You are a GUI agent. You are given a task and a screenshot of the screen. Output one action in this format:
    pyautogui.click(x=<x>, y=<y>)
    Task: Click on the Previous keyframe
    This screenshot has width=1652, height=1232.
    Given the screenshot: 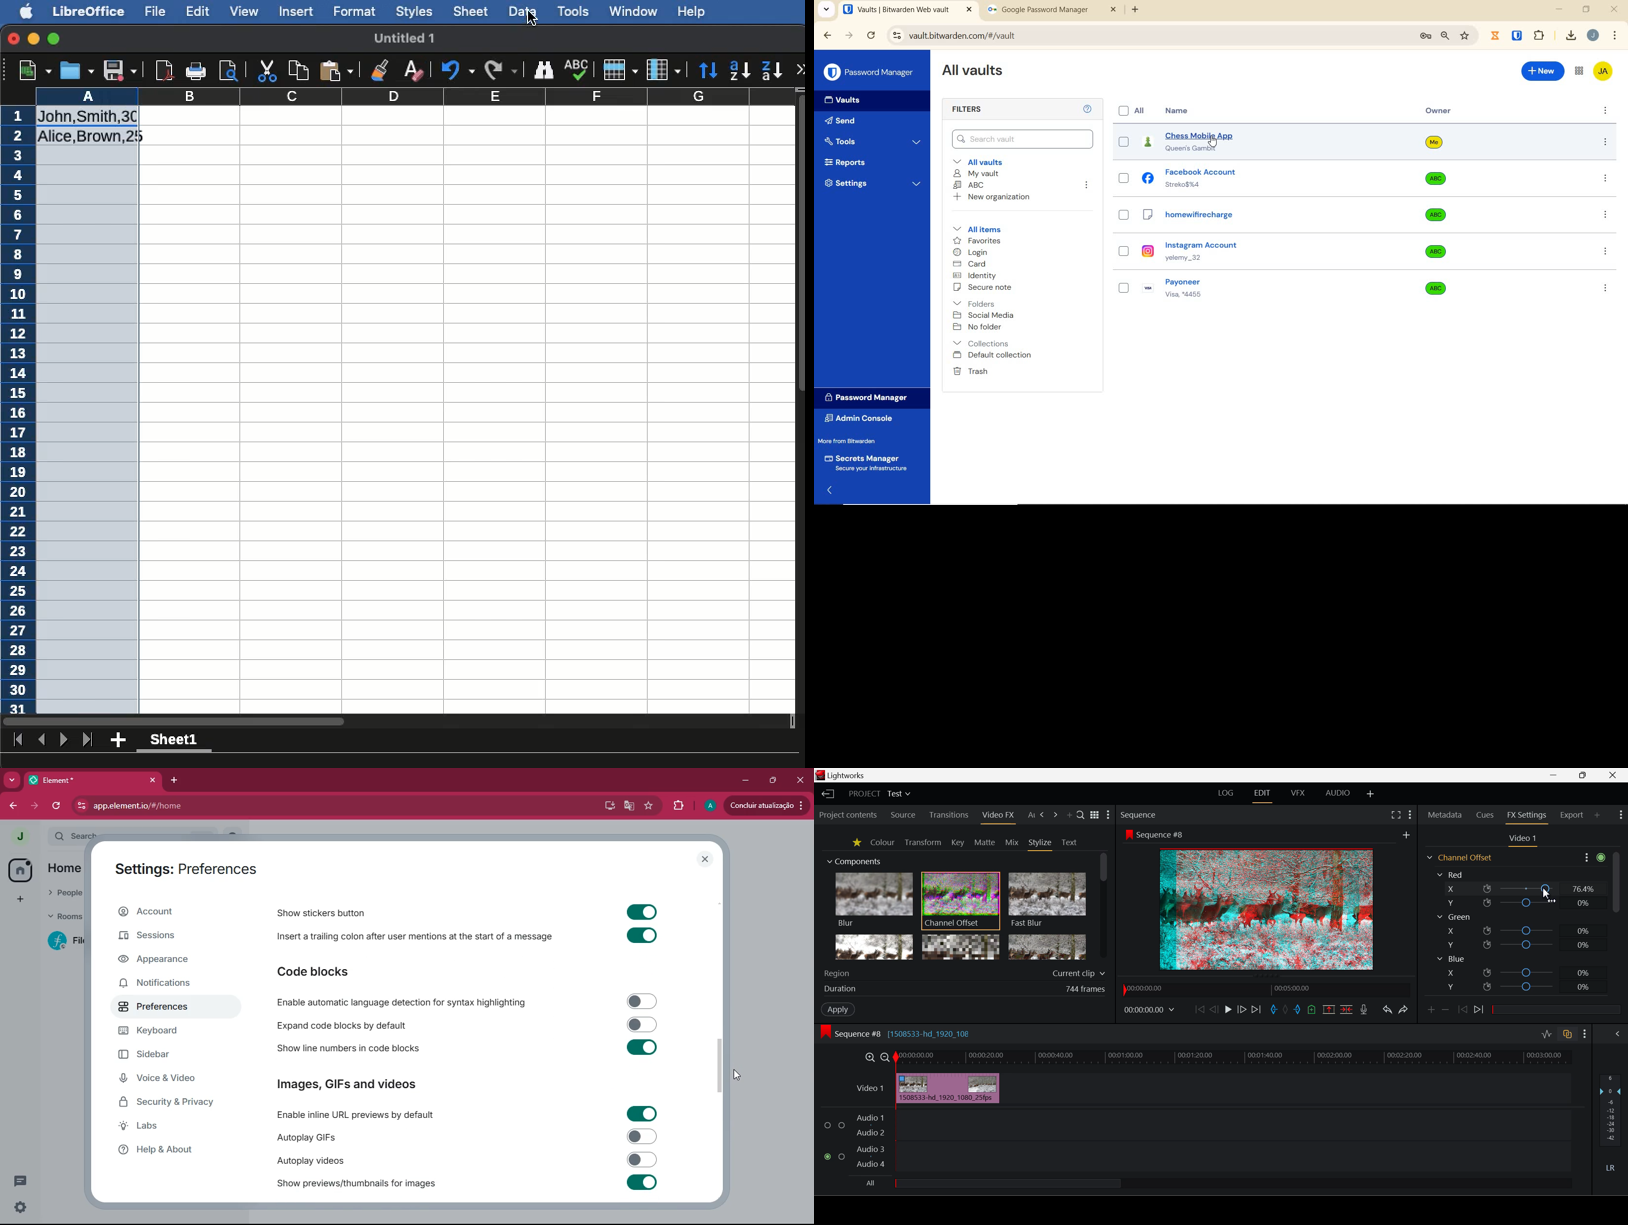 What is the action you would take?
    pyautogui.click(x=1463, y=1010)
    